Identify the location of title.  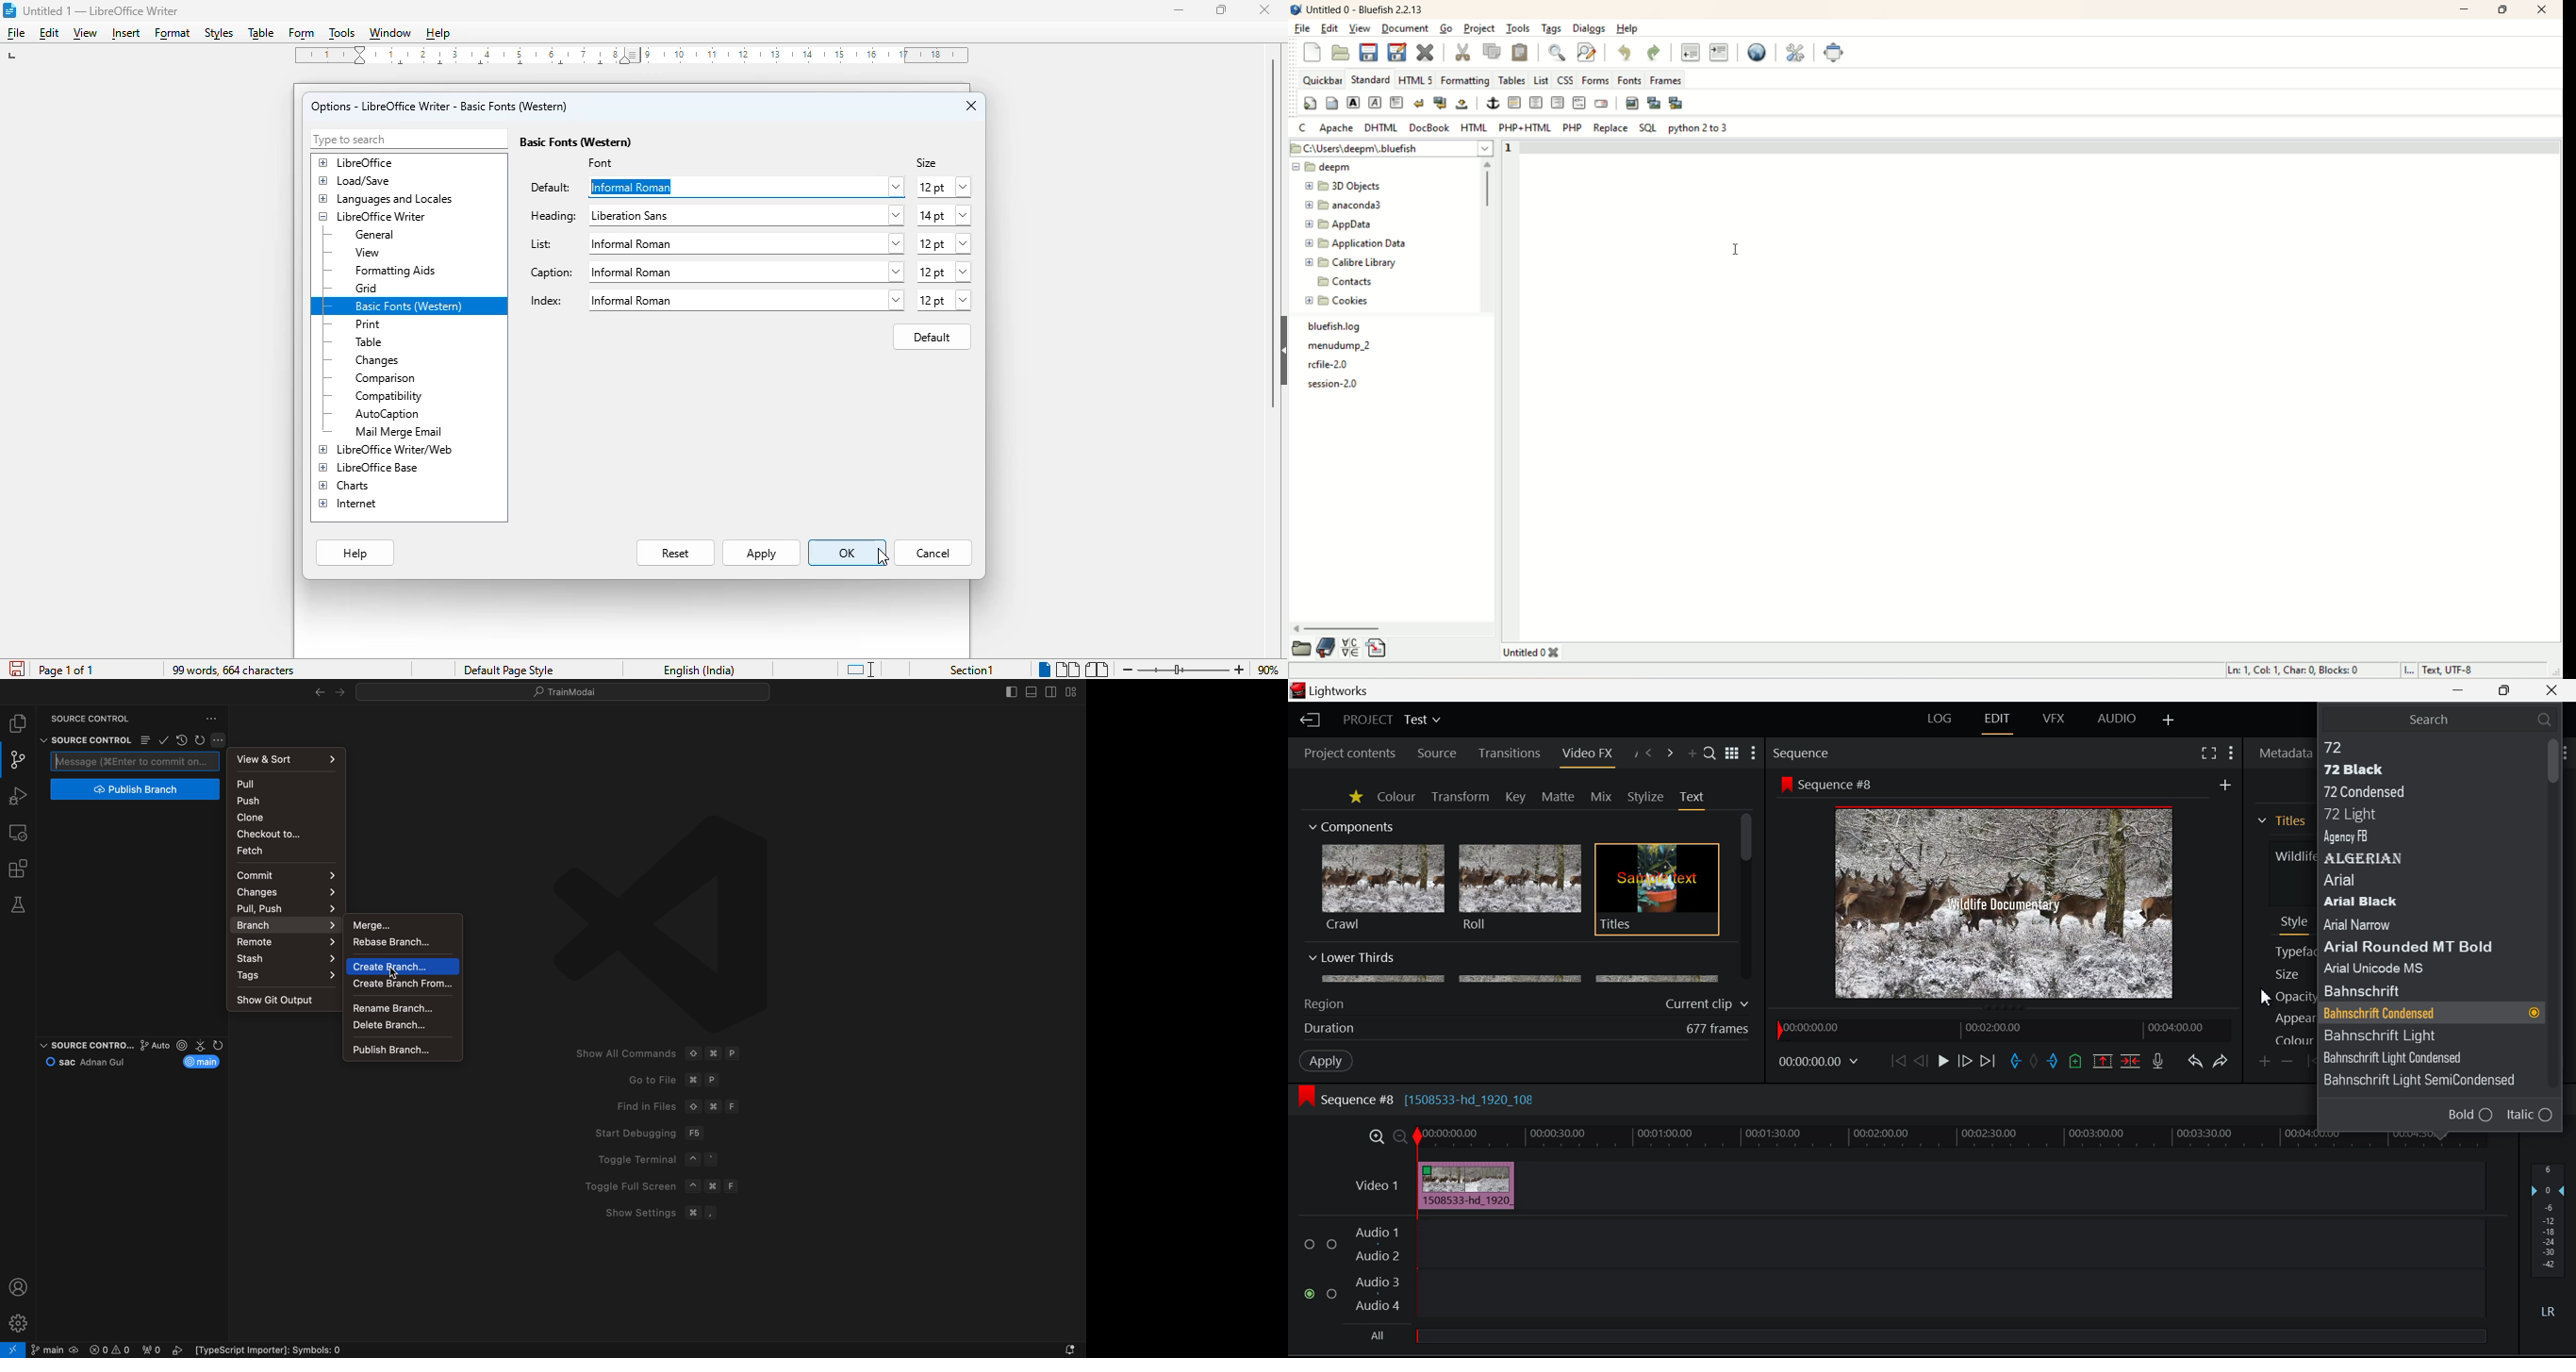
(1540, 652).